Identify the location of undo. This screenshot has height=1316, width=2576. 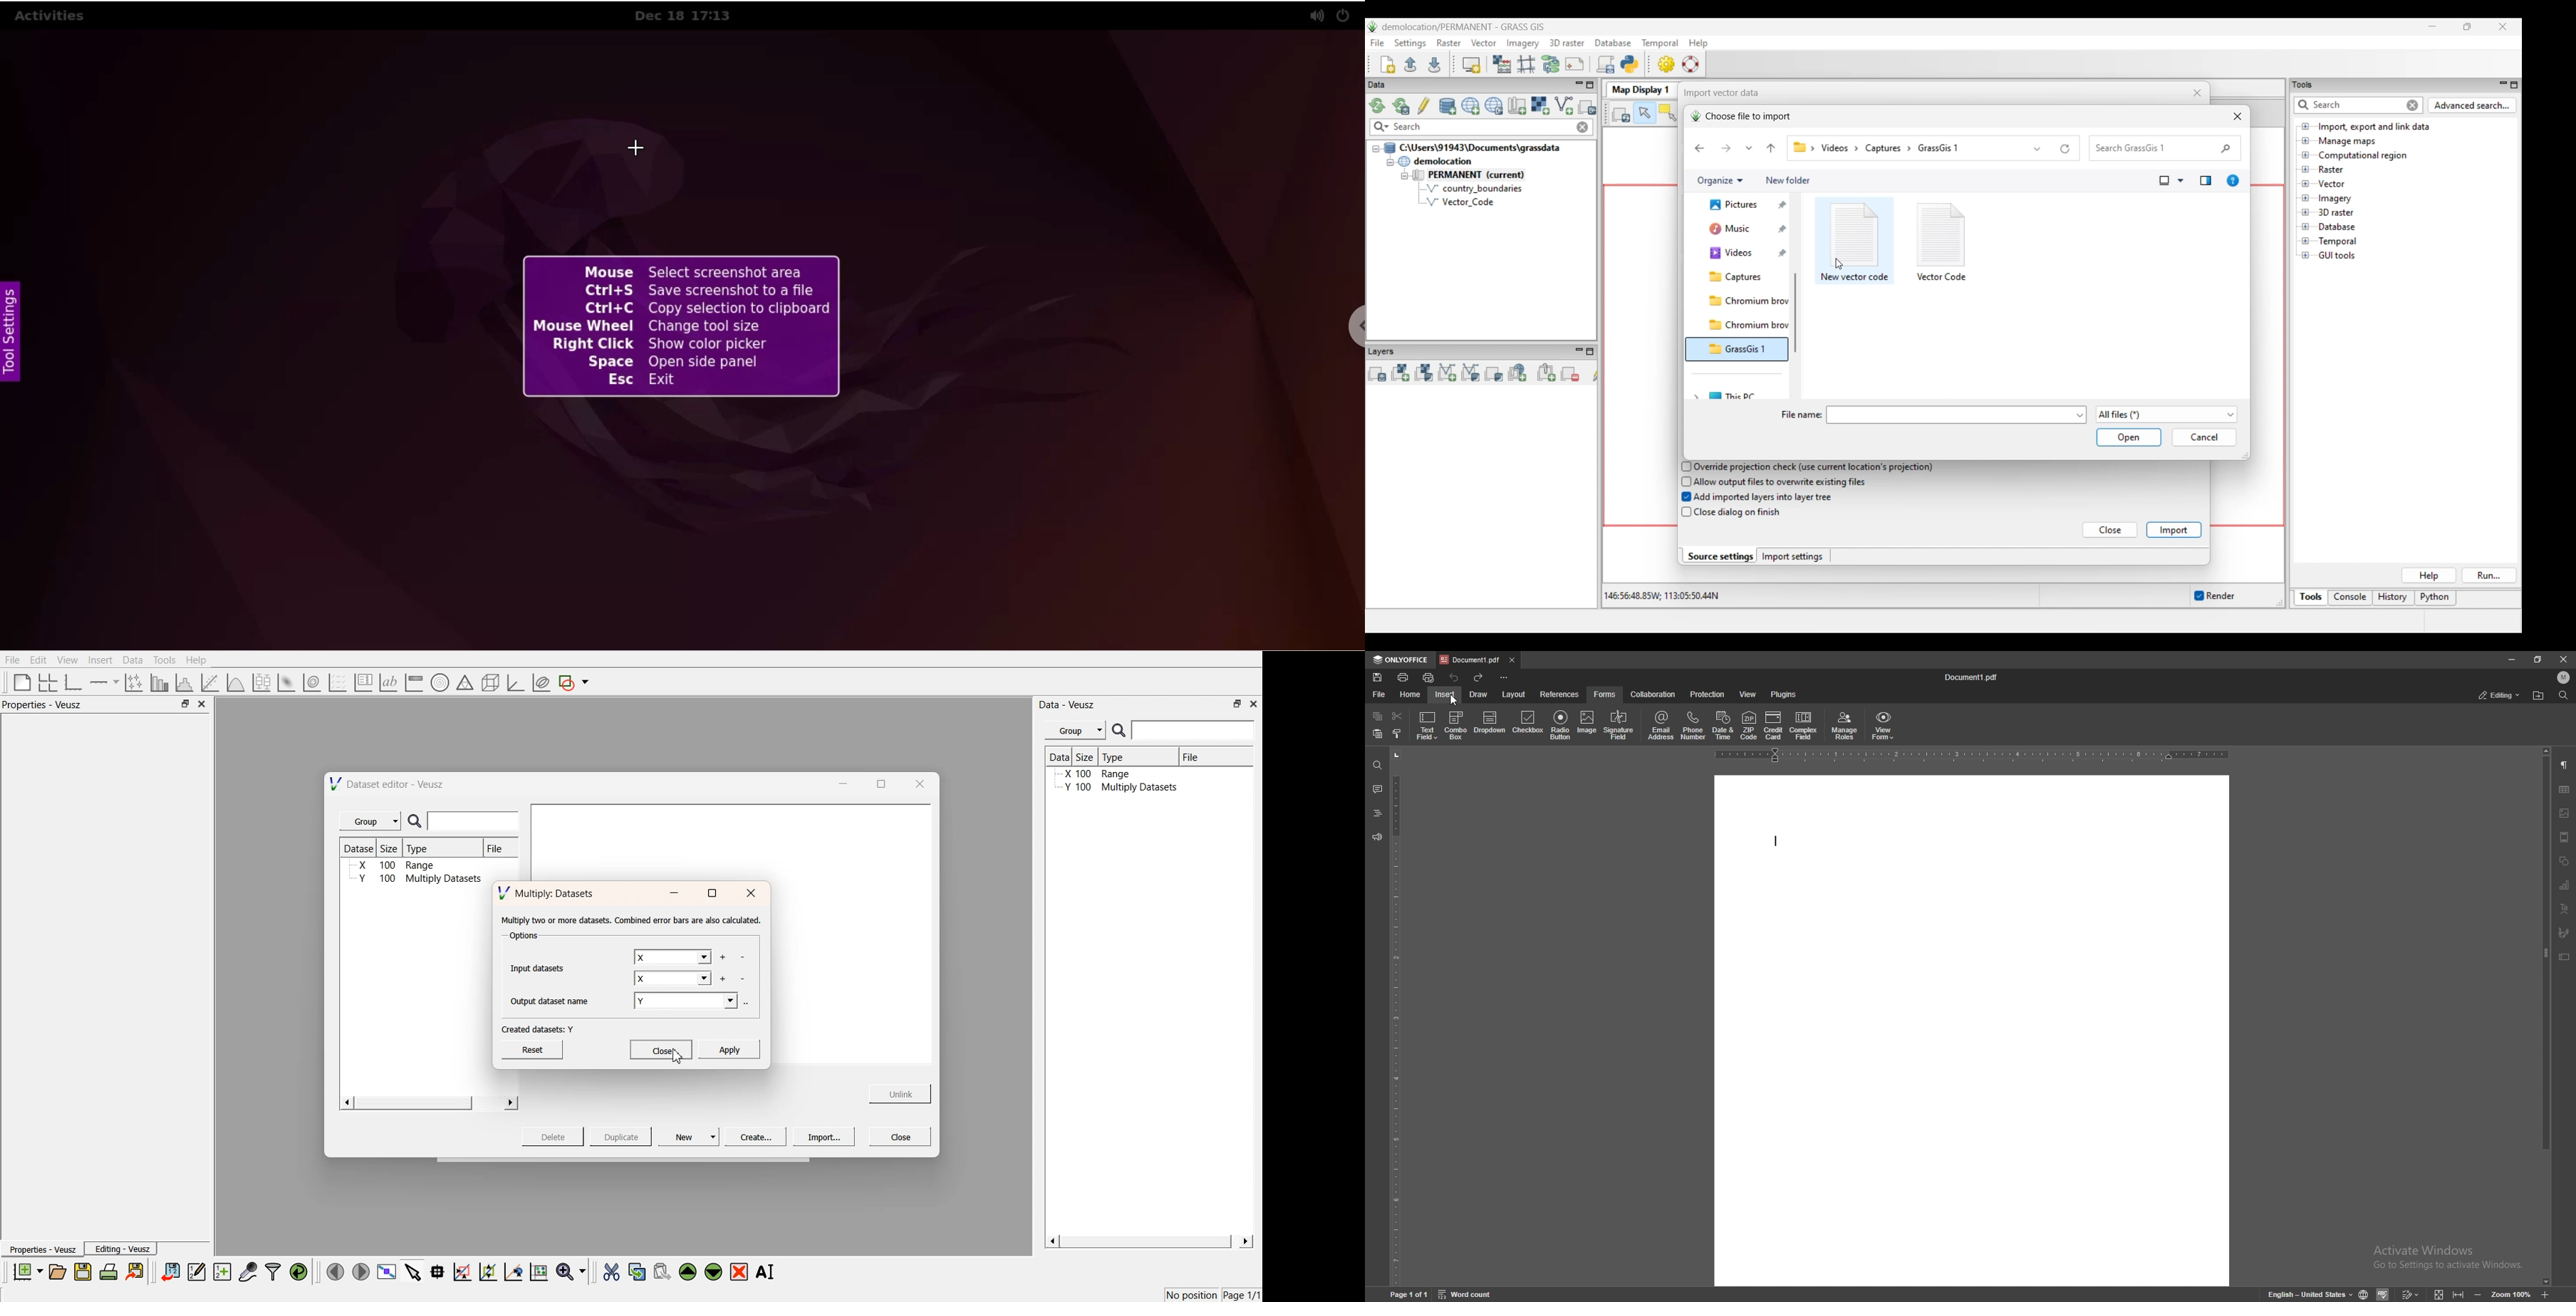
(1455, 678).